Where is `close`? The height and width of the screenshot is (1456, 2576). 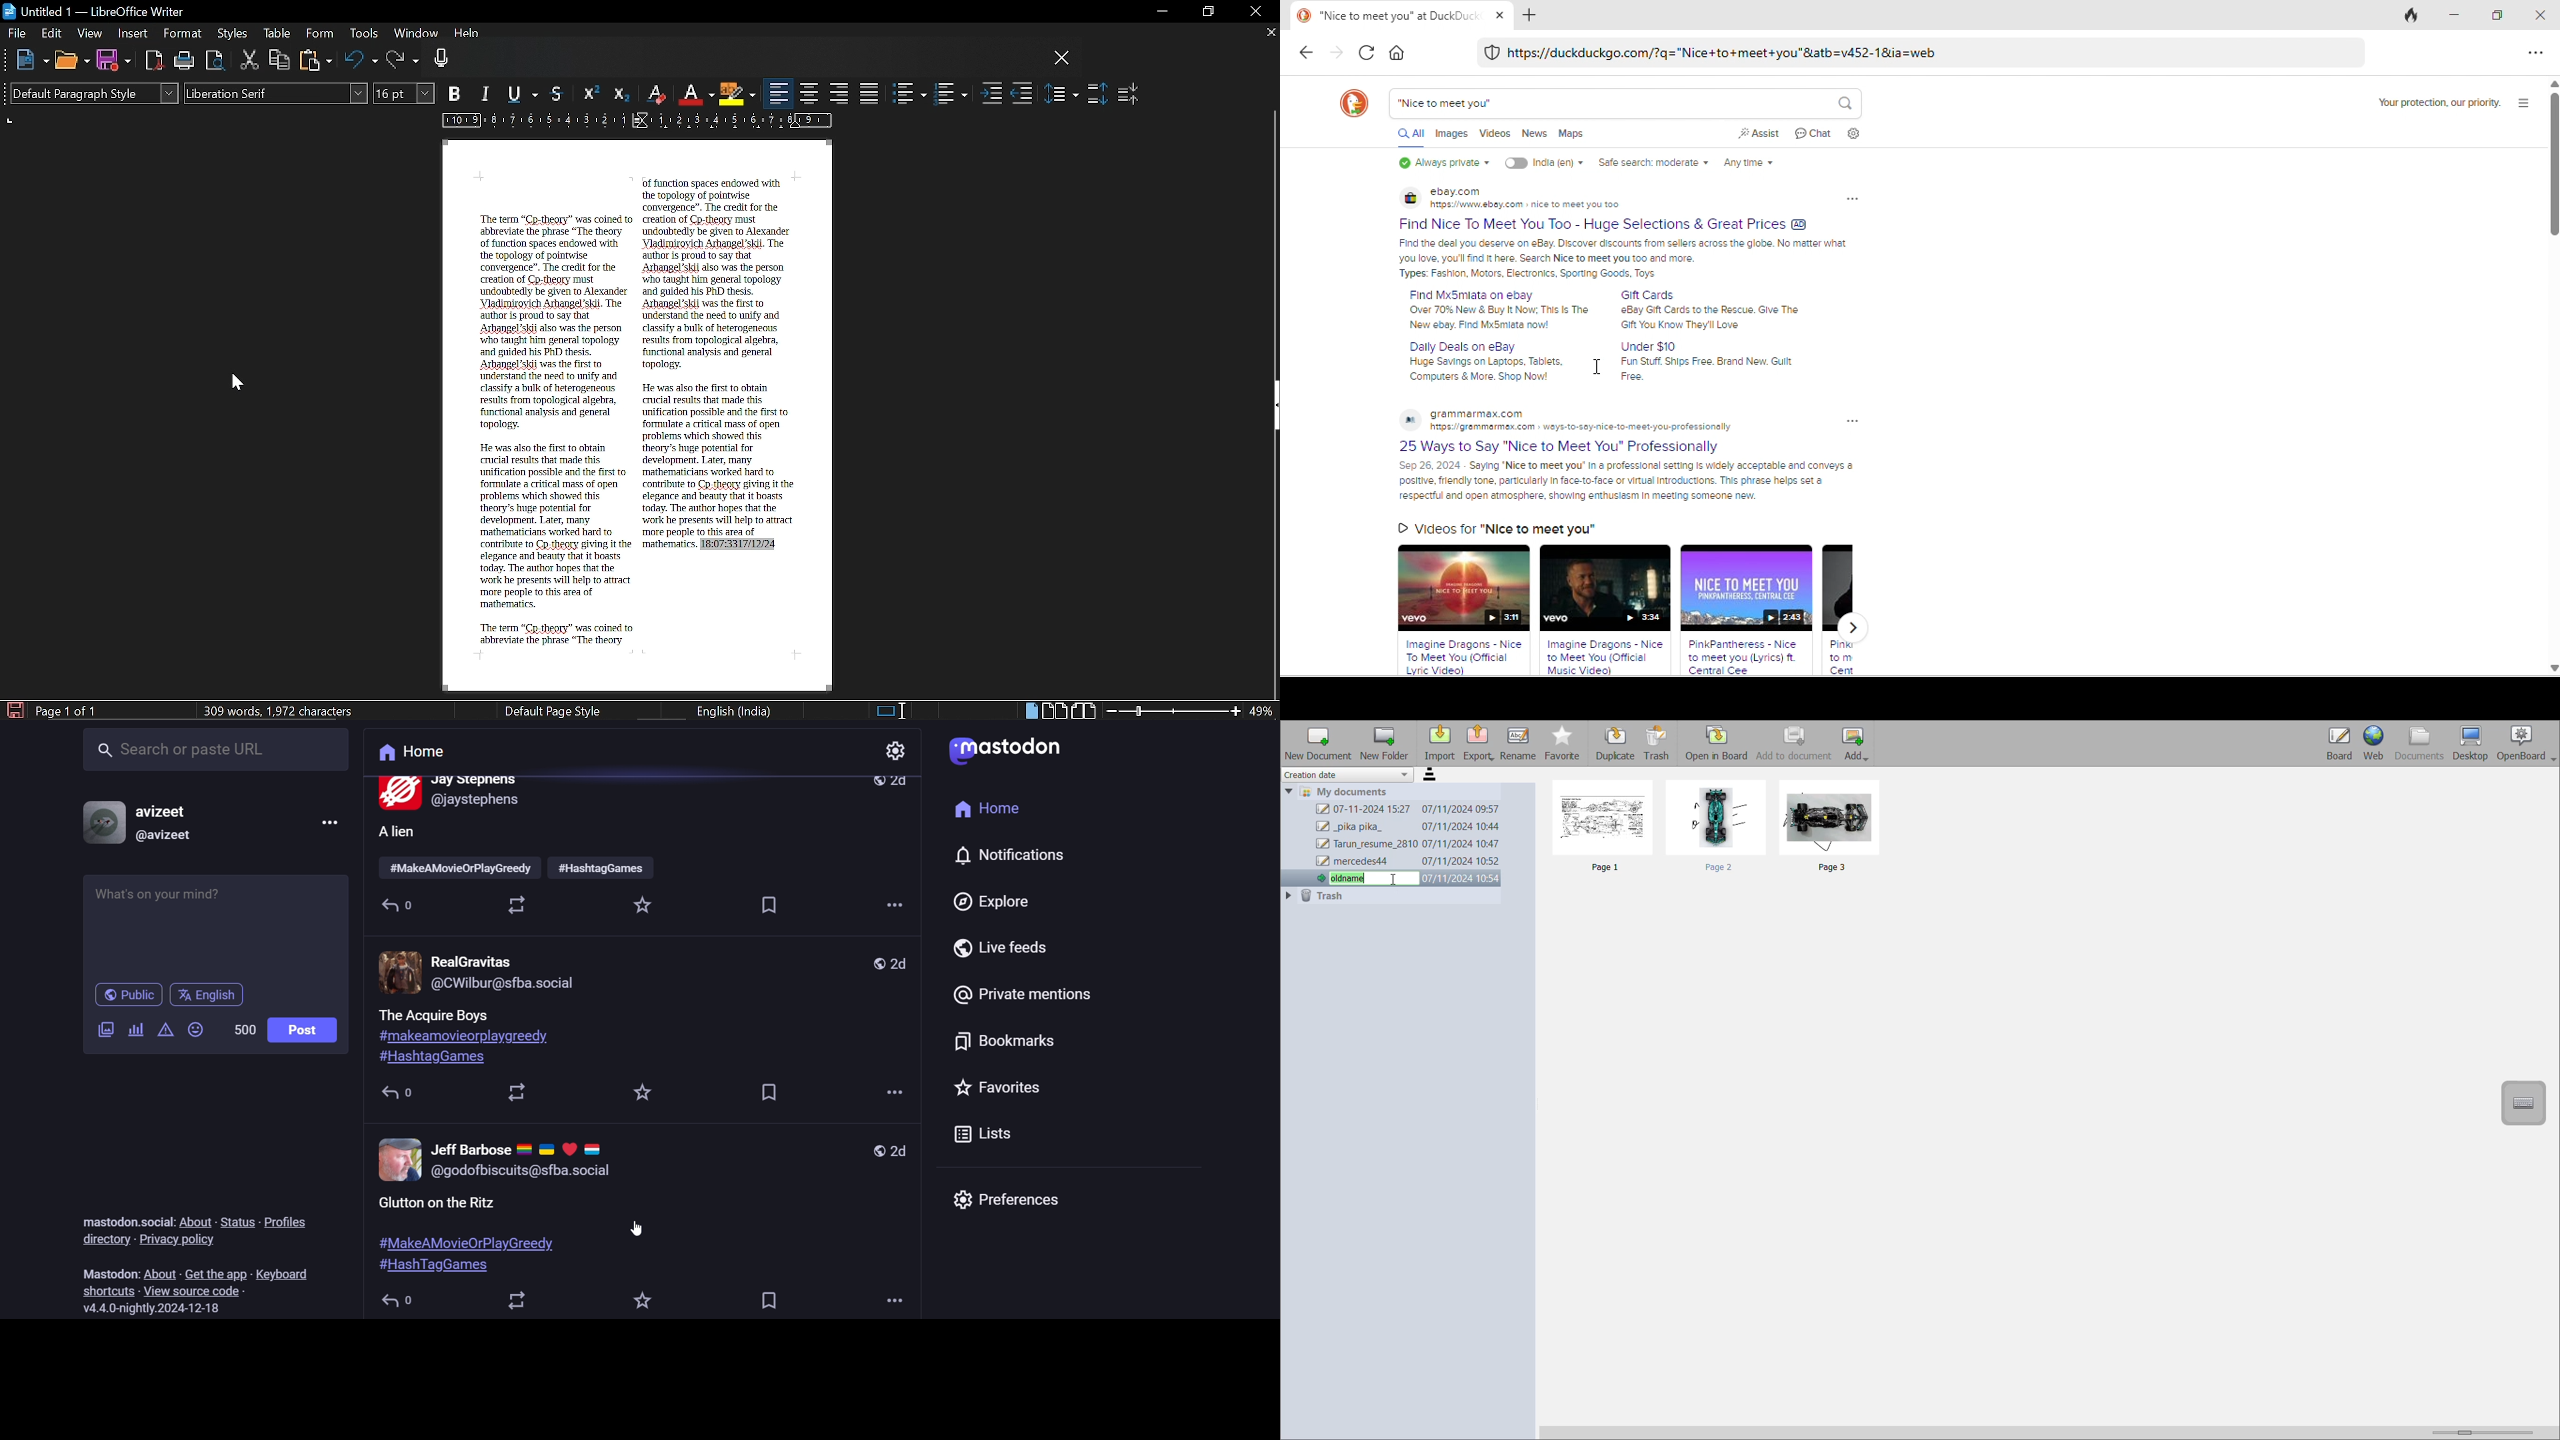
close is located at coordinates (1501, 14).